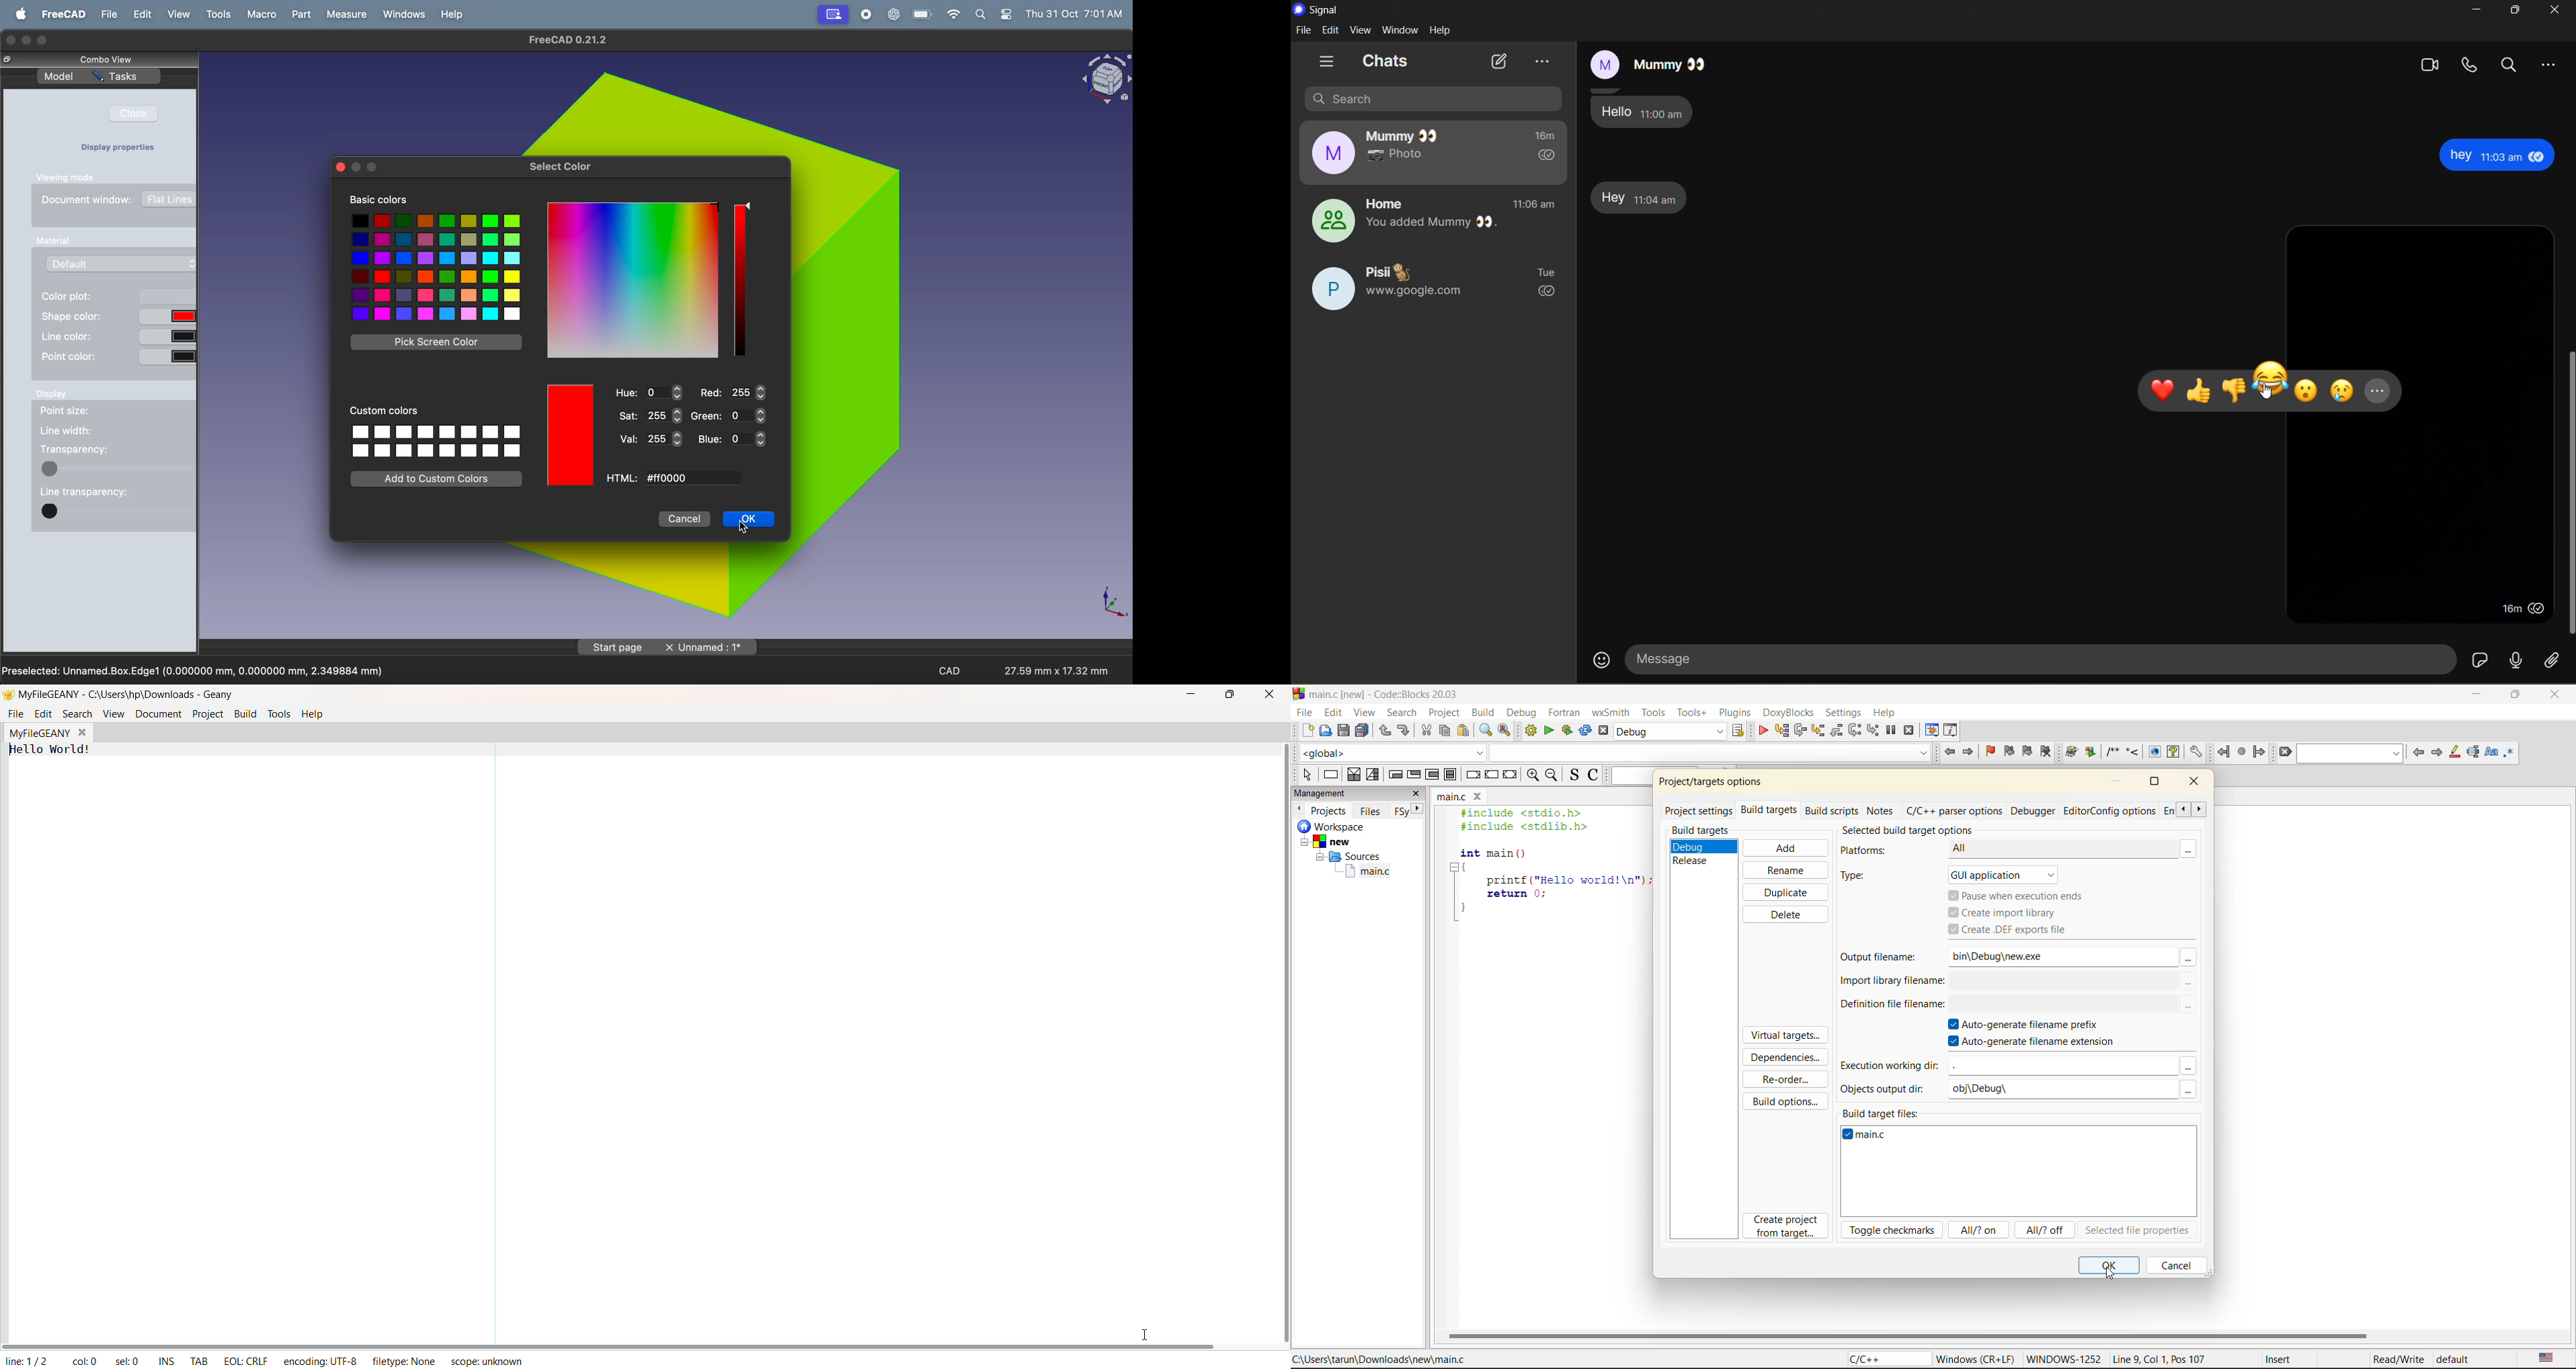  What do you see at coordinates (572, 40) in the screenshot?
I see `free cad title` at bounding box center [572, 40].